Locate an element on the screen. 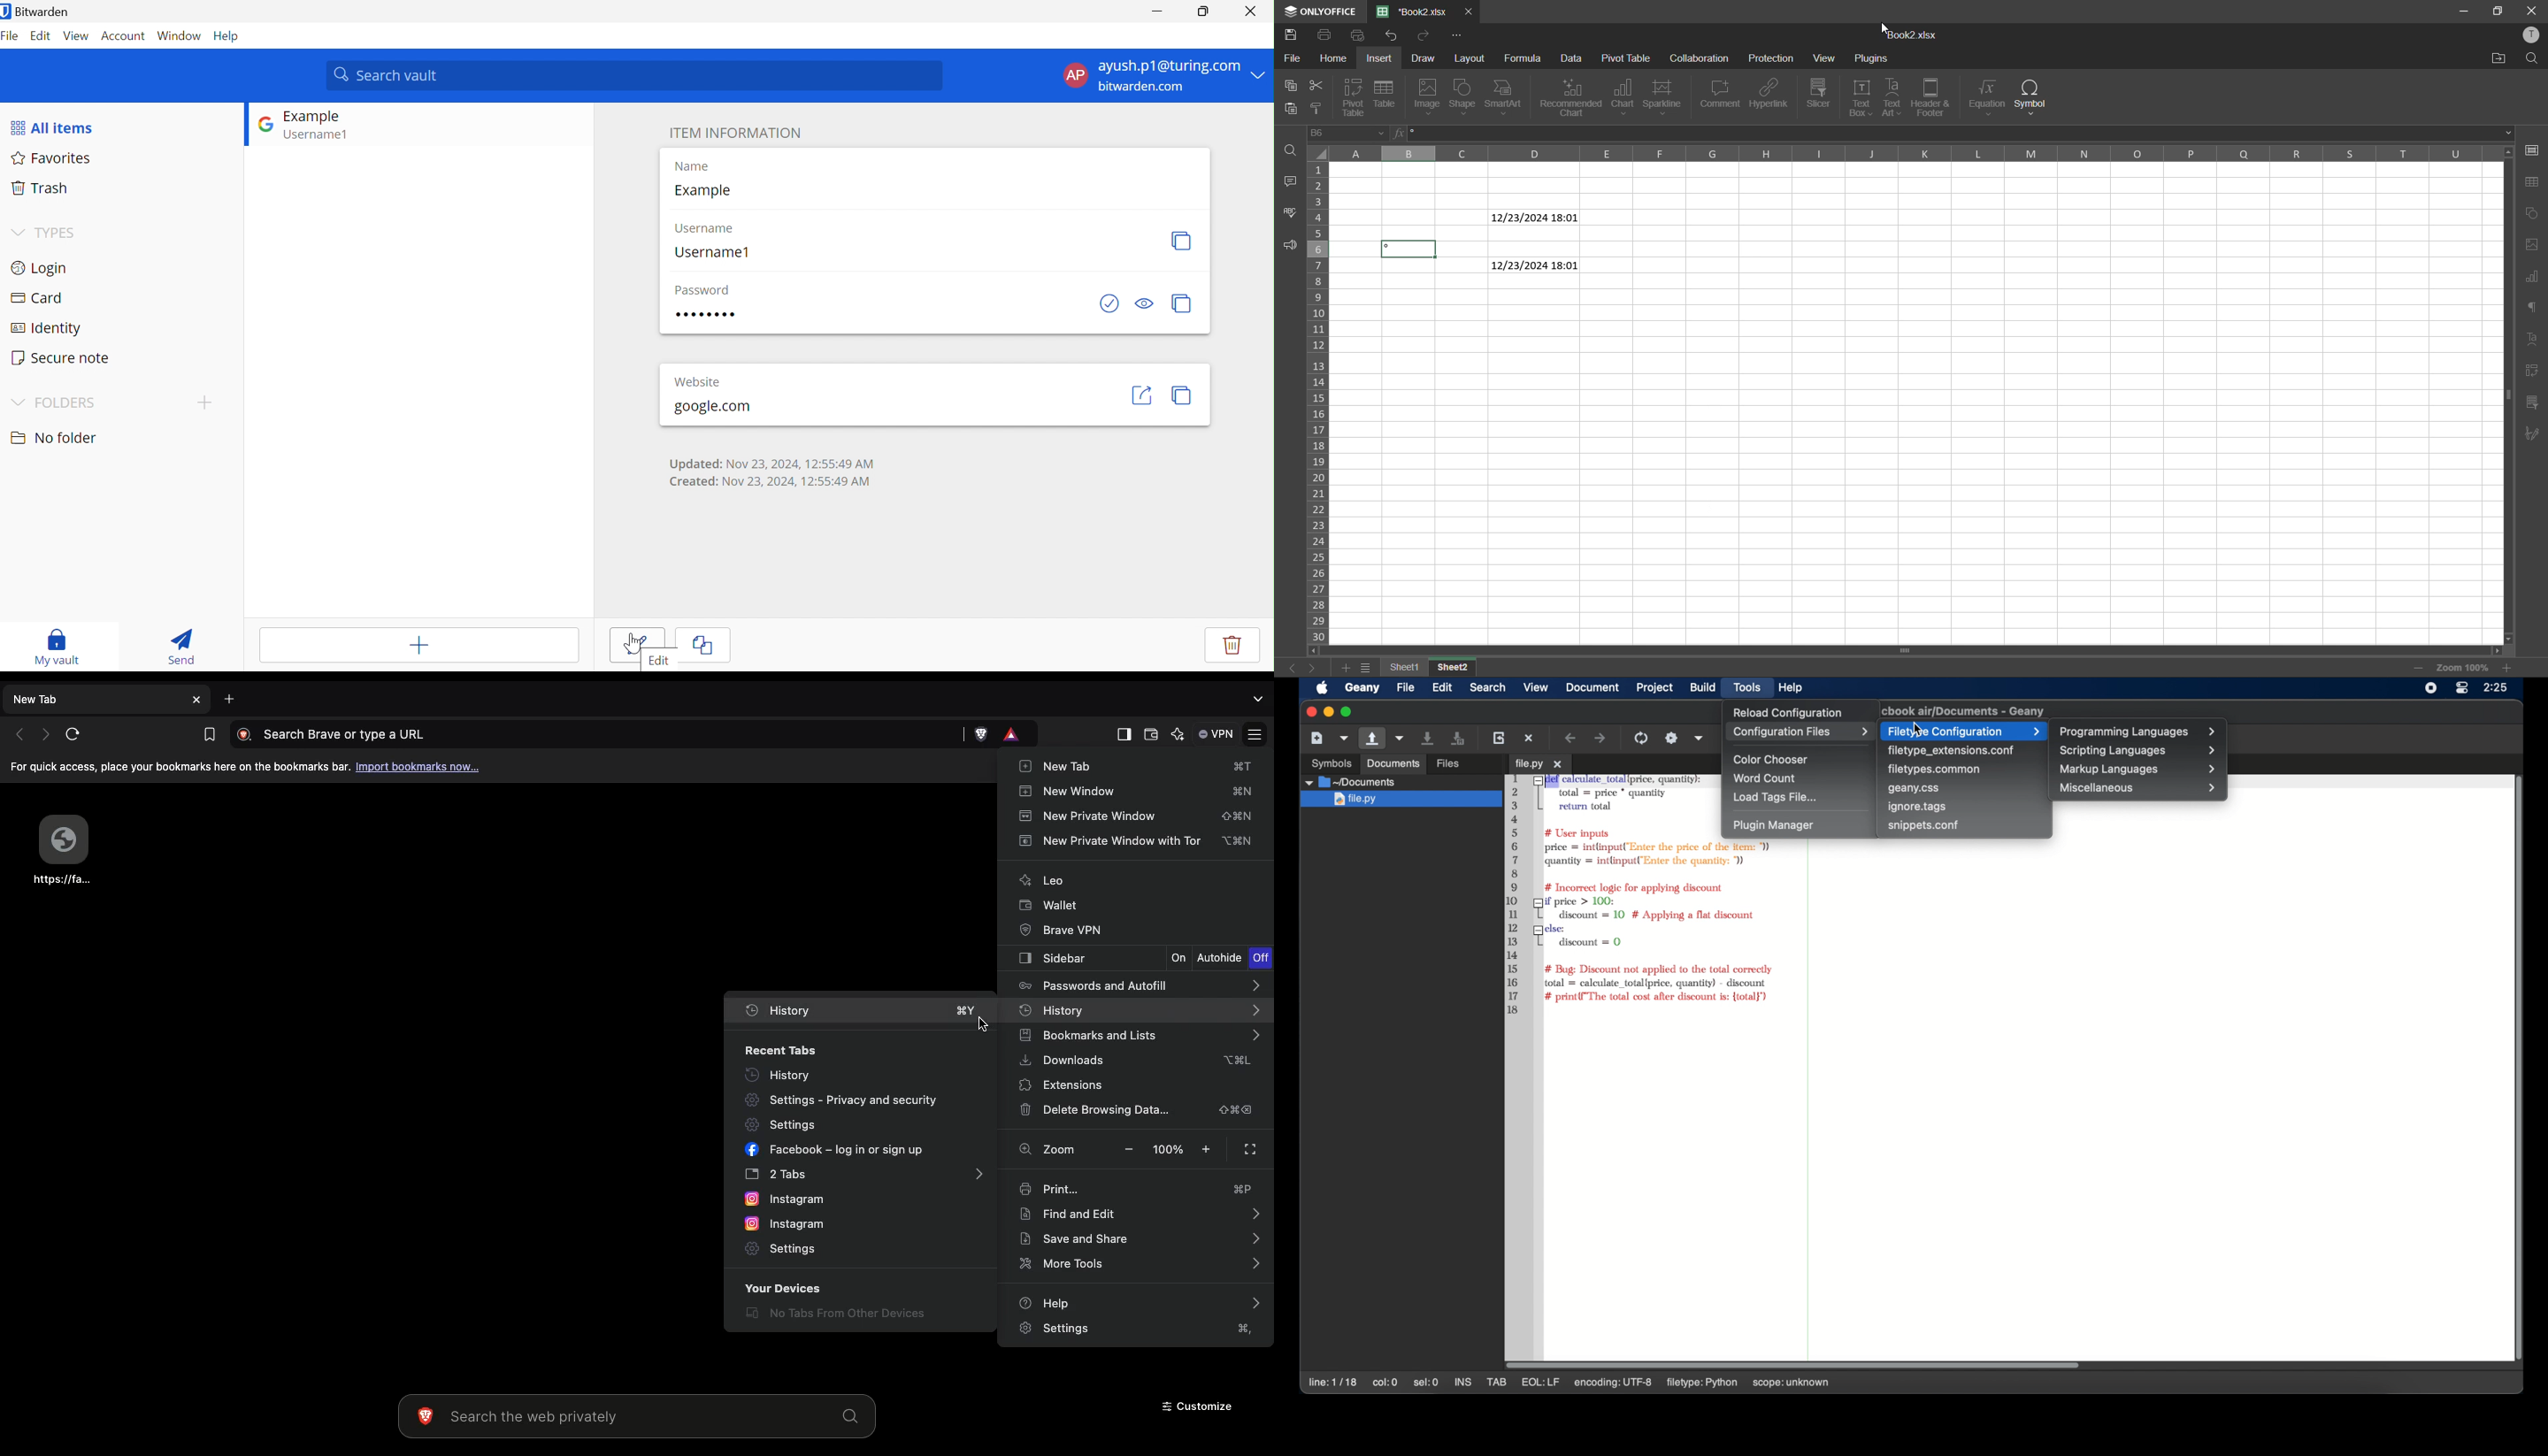 The image size is (2548, 1456). google.com is located at coordinates (711, 407).